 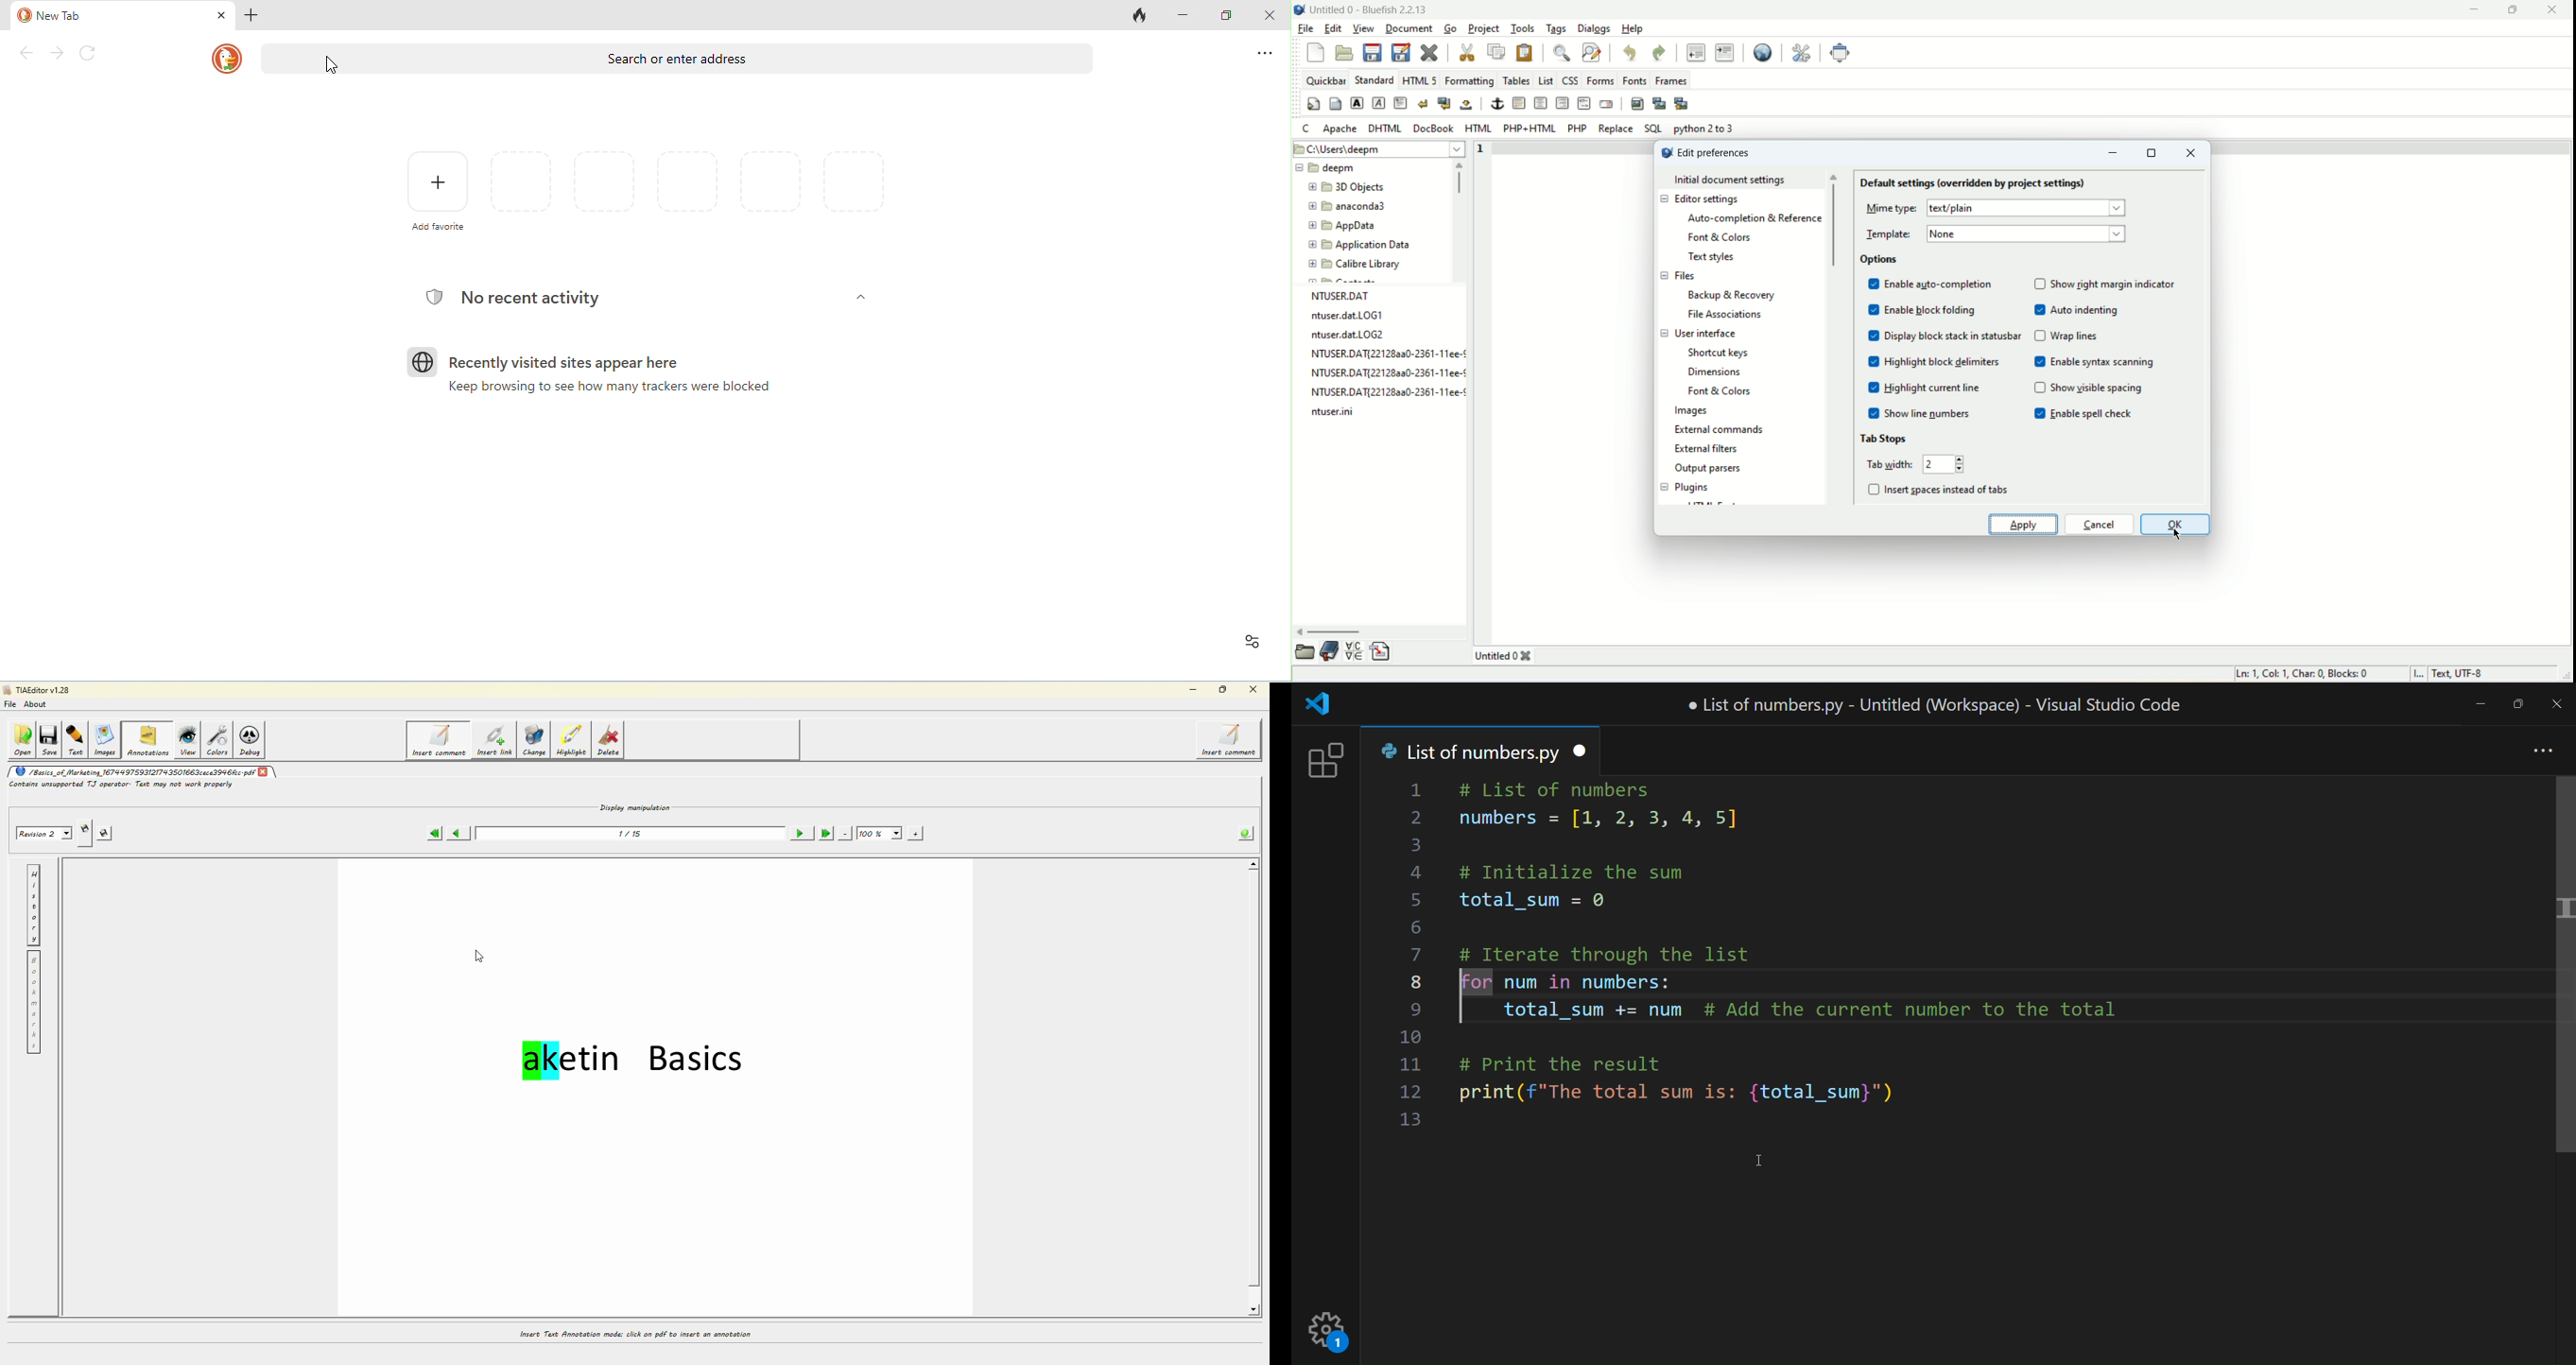 What do you see at coordinates (1709, 471) in the screenshot?
I see `output` at bounding box center [1709, 471].